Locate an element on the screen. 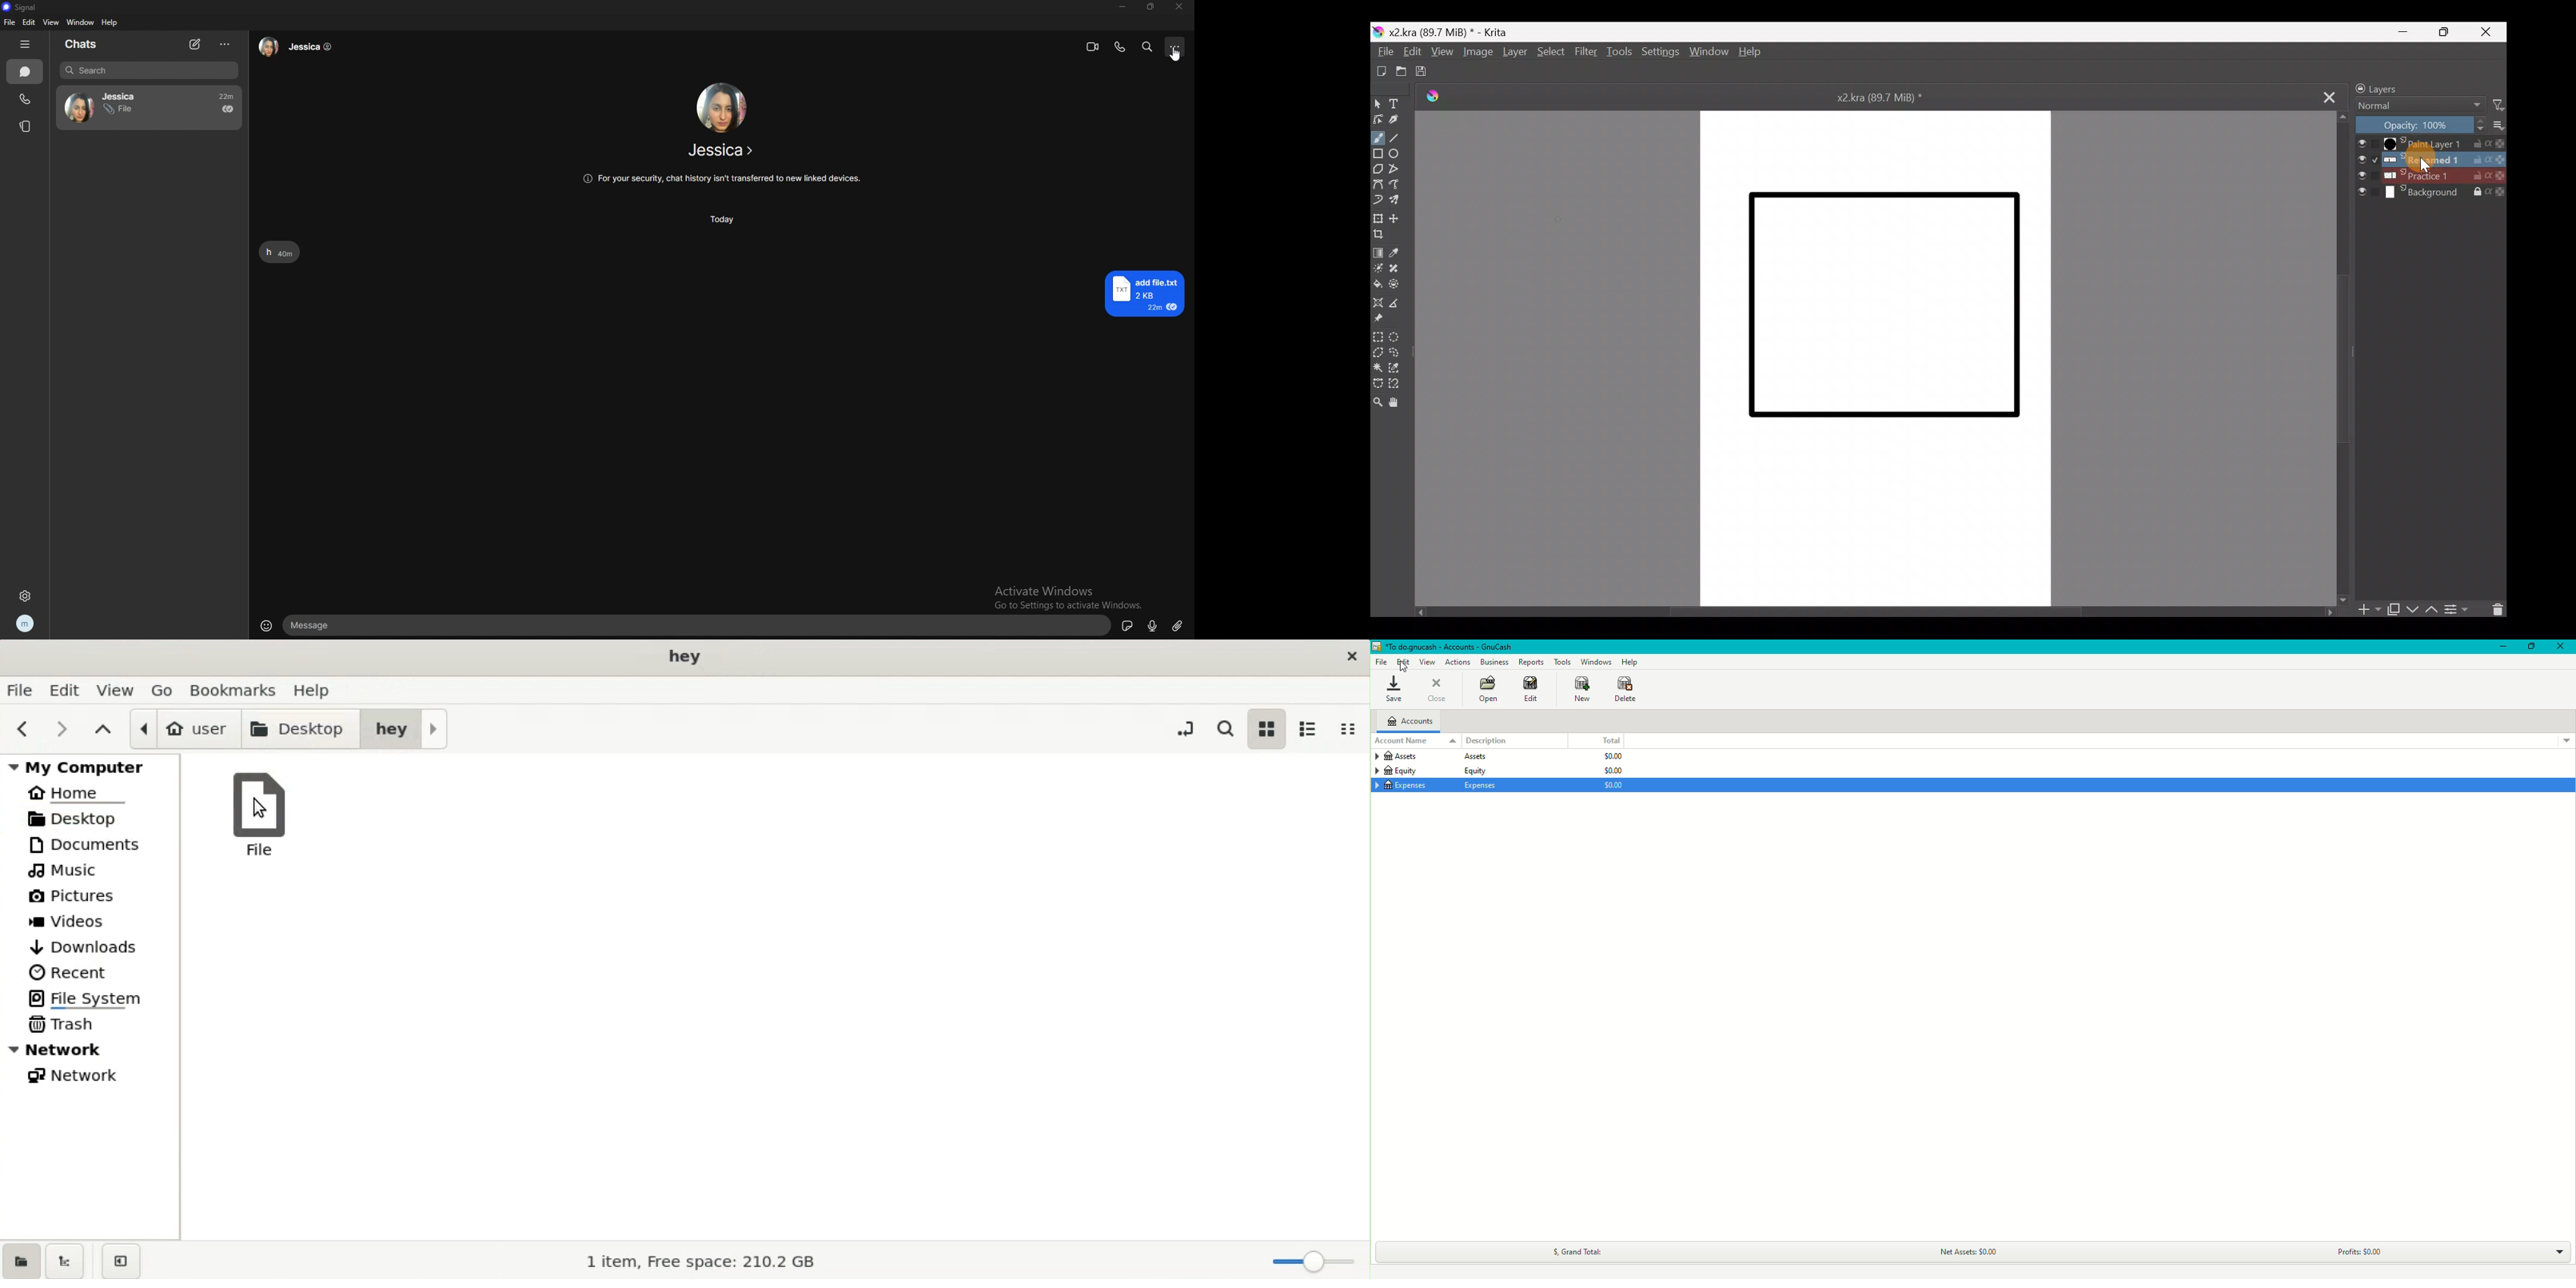  Krita Logo is located at coordinates (1432, 97).